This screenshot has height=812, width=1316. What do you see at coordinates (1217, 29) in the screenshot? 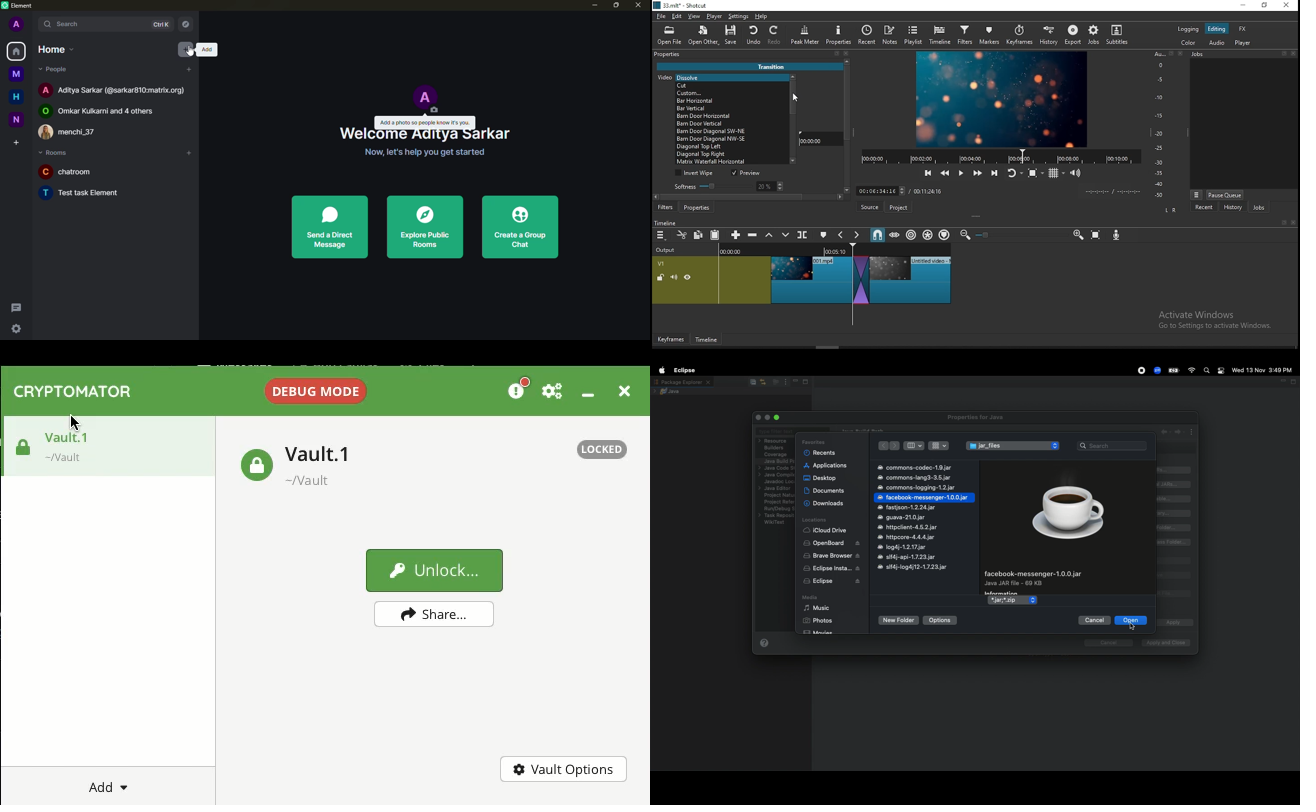
I see `editing` at bounding box center [1217, 29].